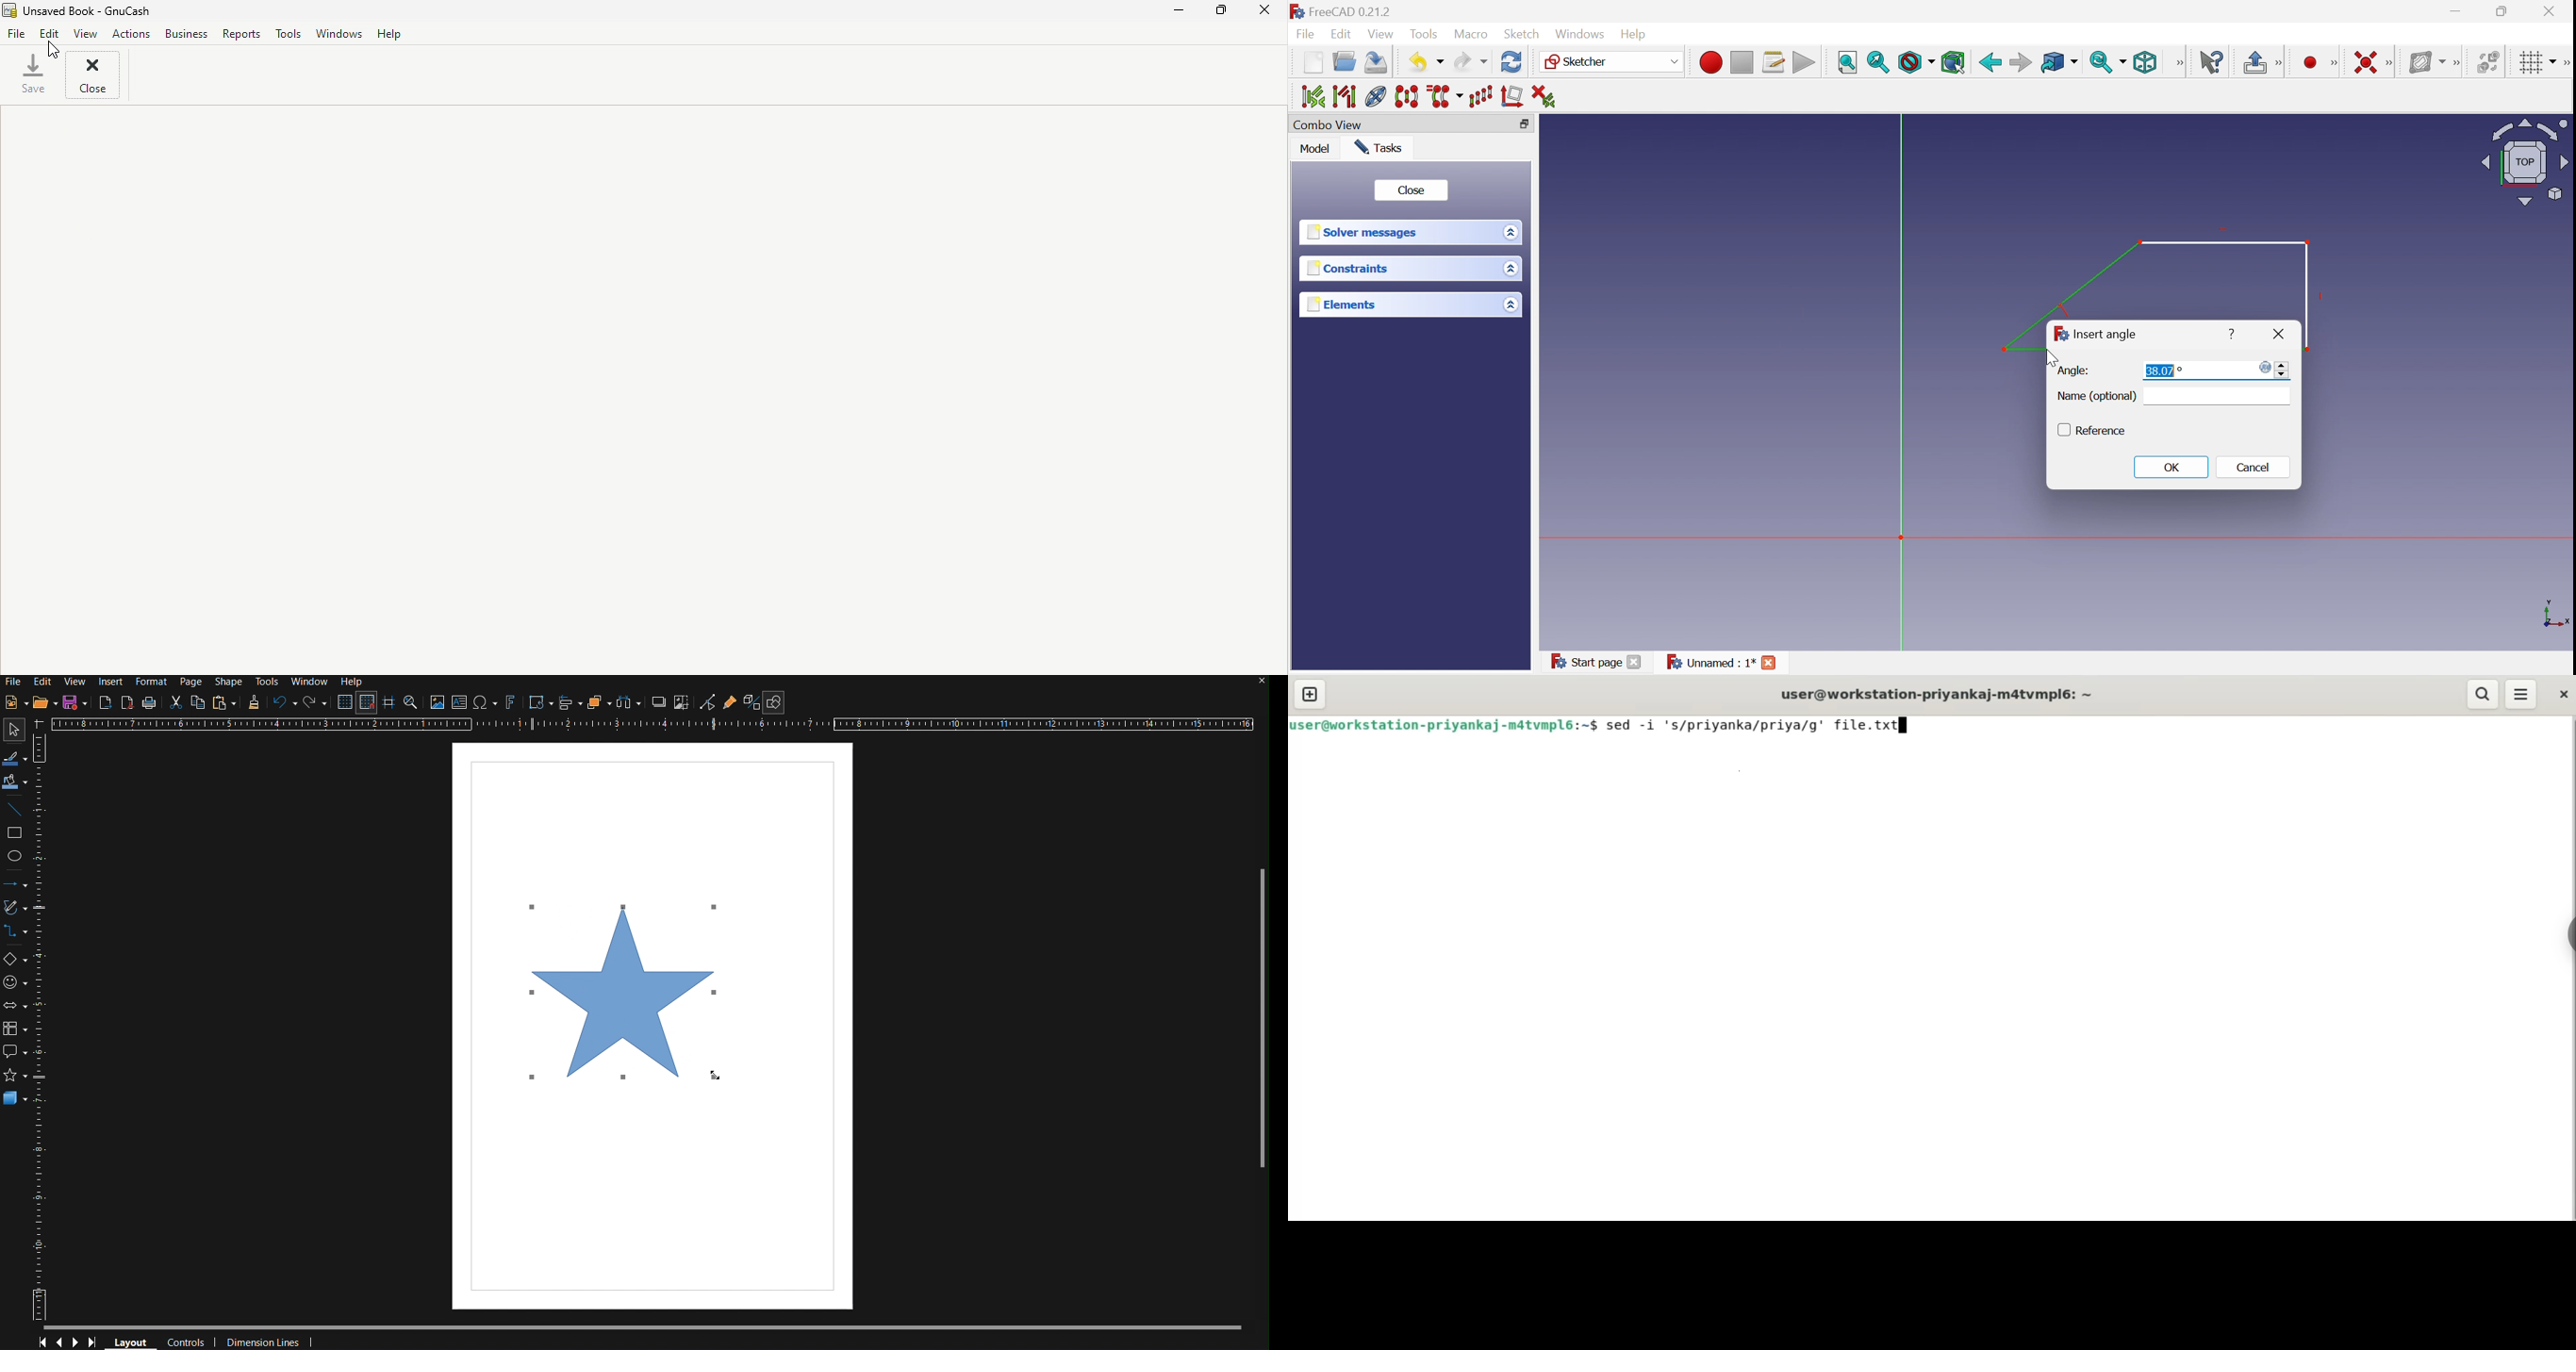 This screenshot has width=2576, height=1372. What do you see at coordinates (1581, 34) in the screenshot?
I see `Windows` at bounding box center [1581, 34].